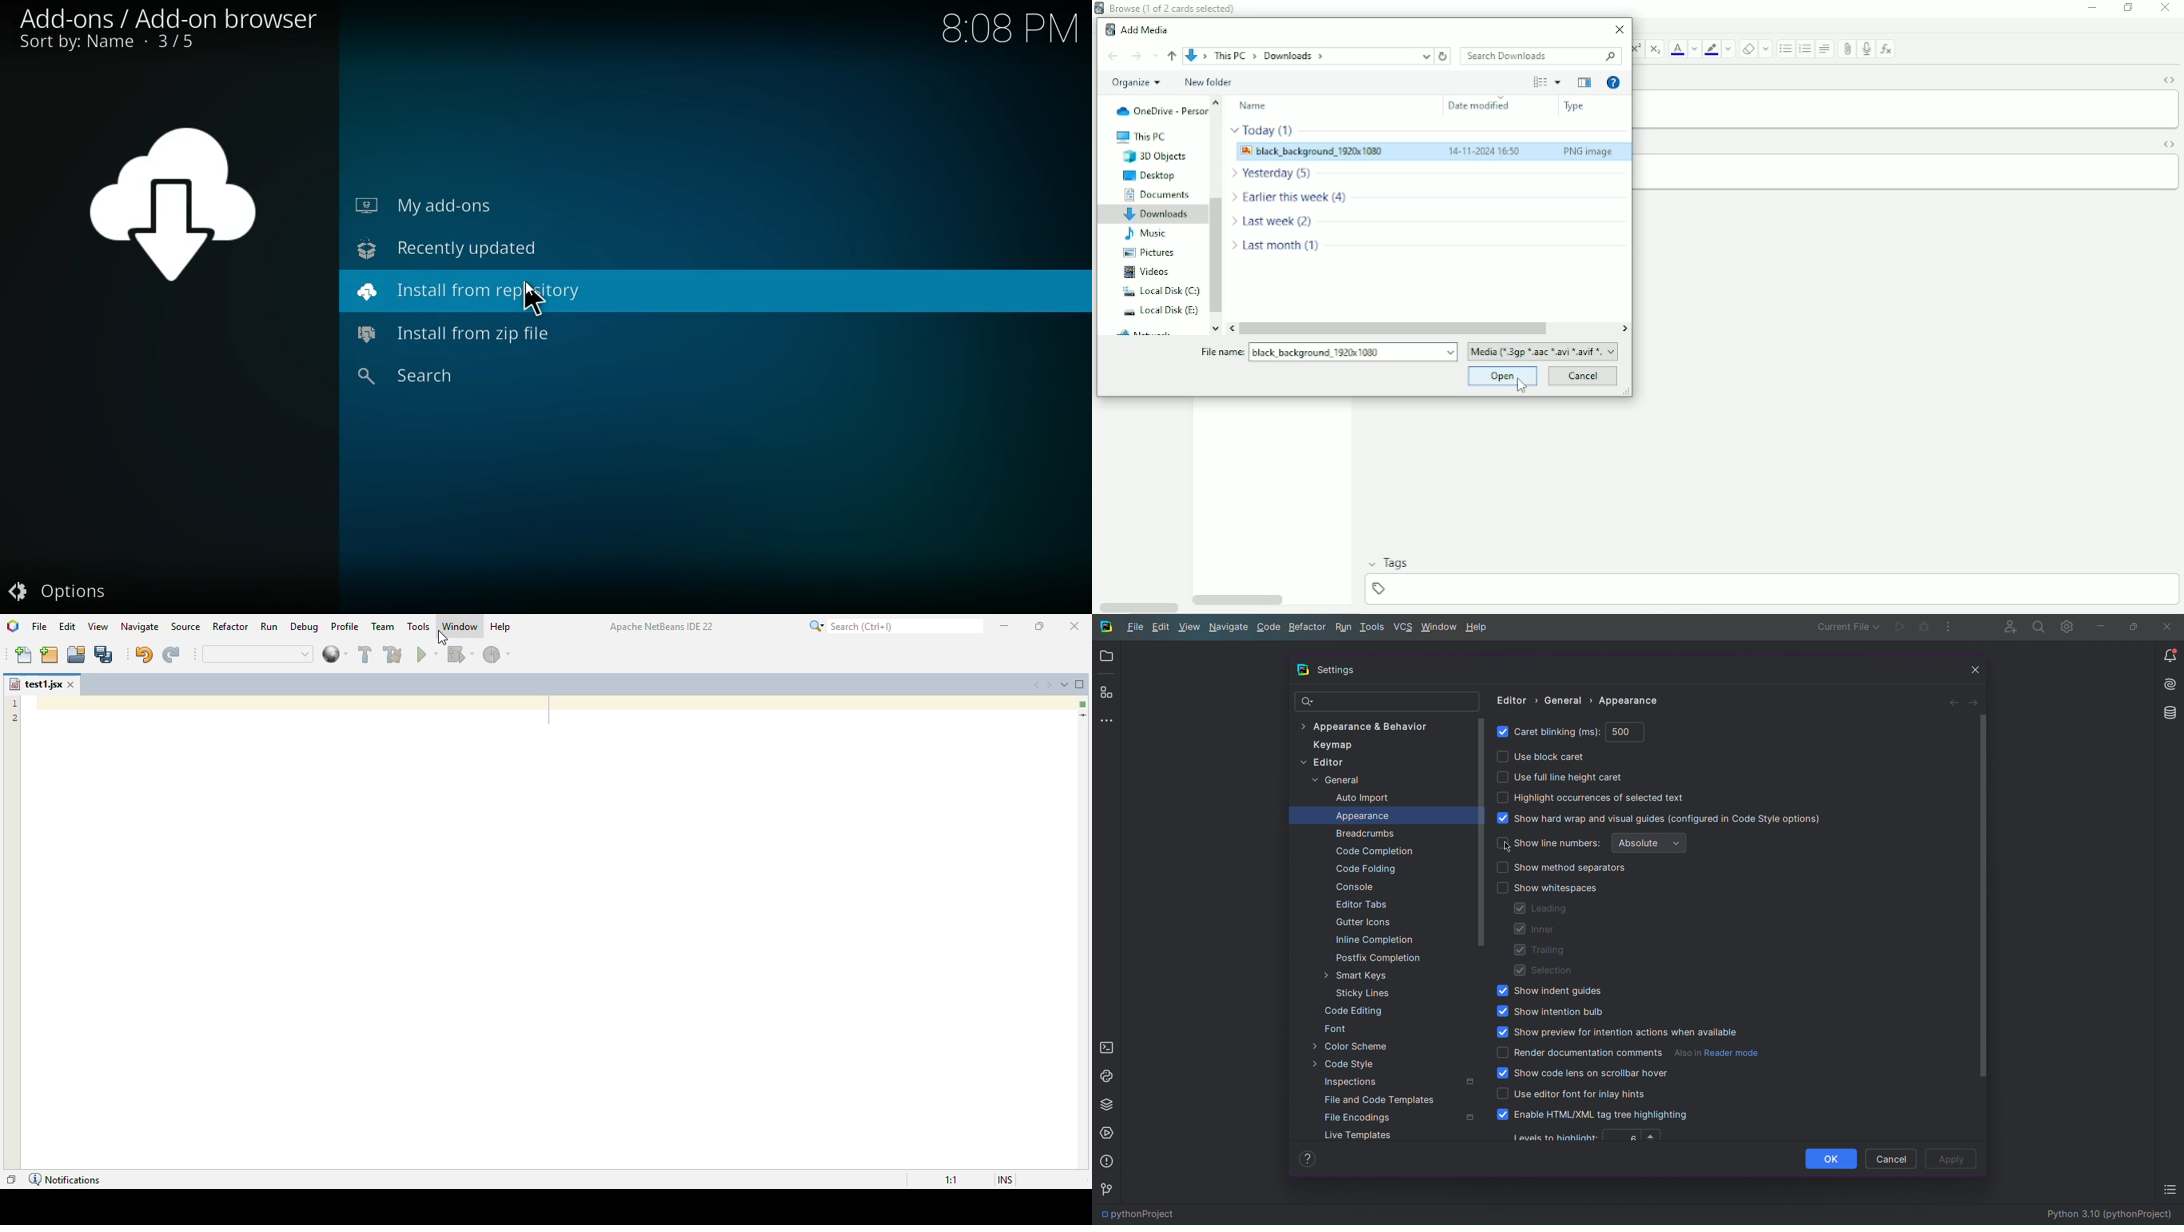 This screenshot has width=2184, height=1232. Describe the element at coordinates (1747, 50) in the screenshot. I see `Remove formatting` at that location.